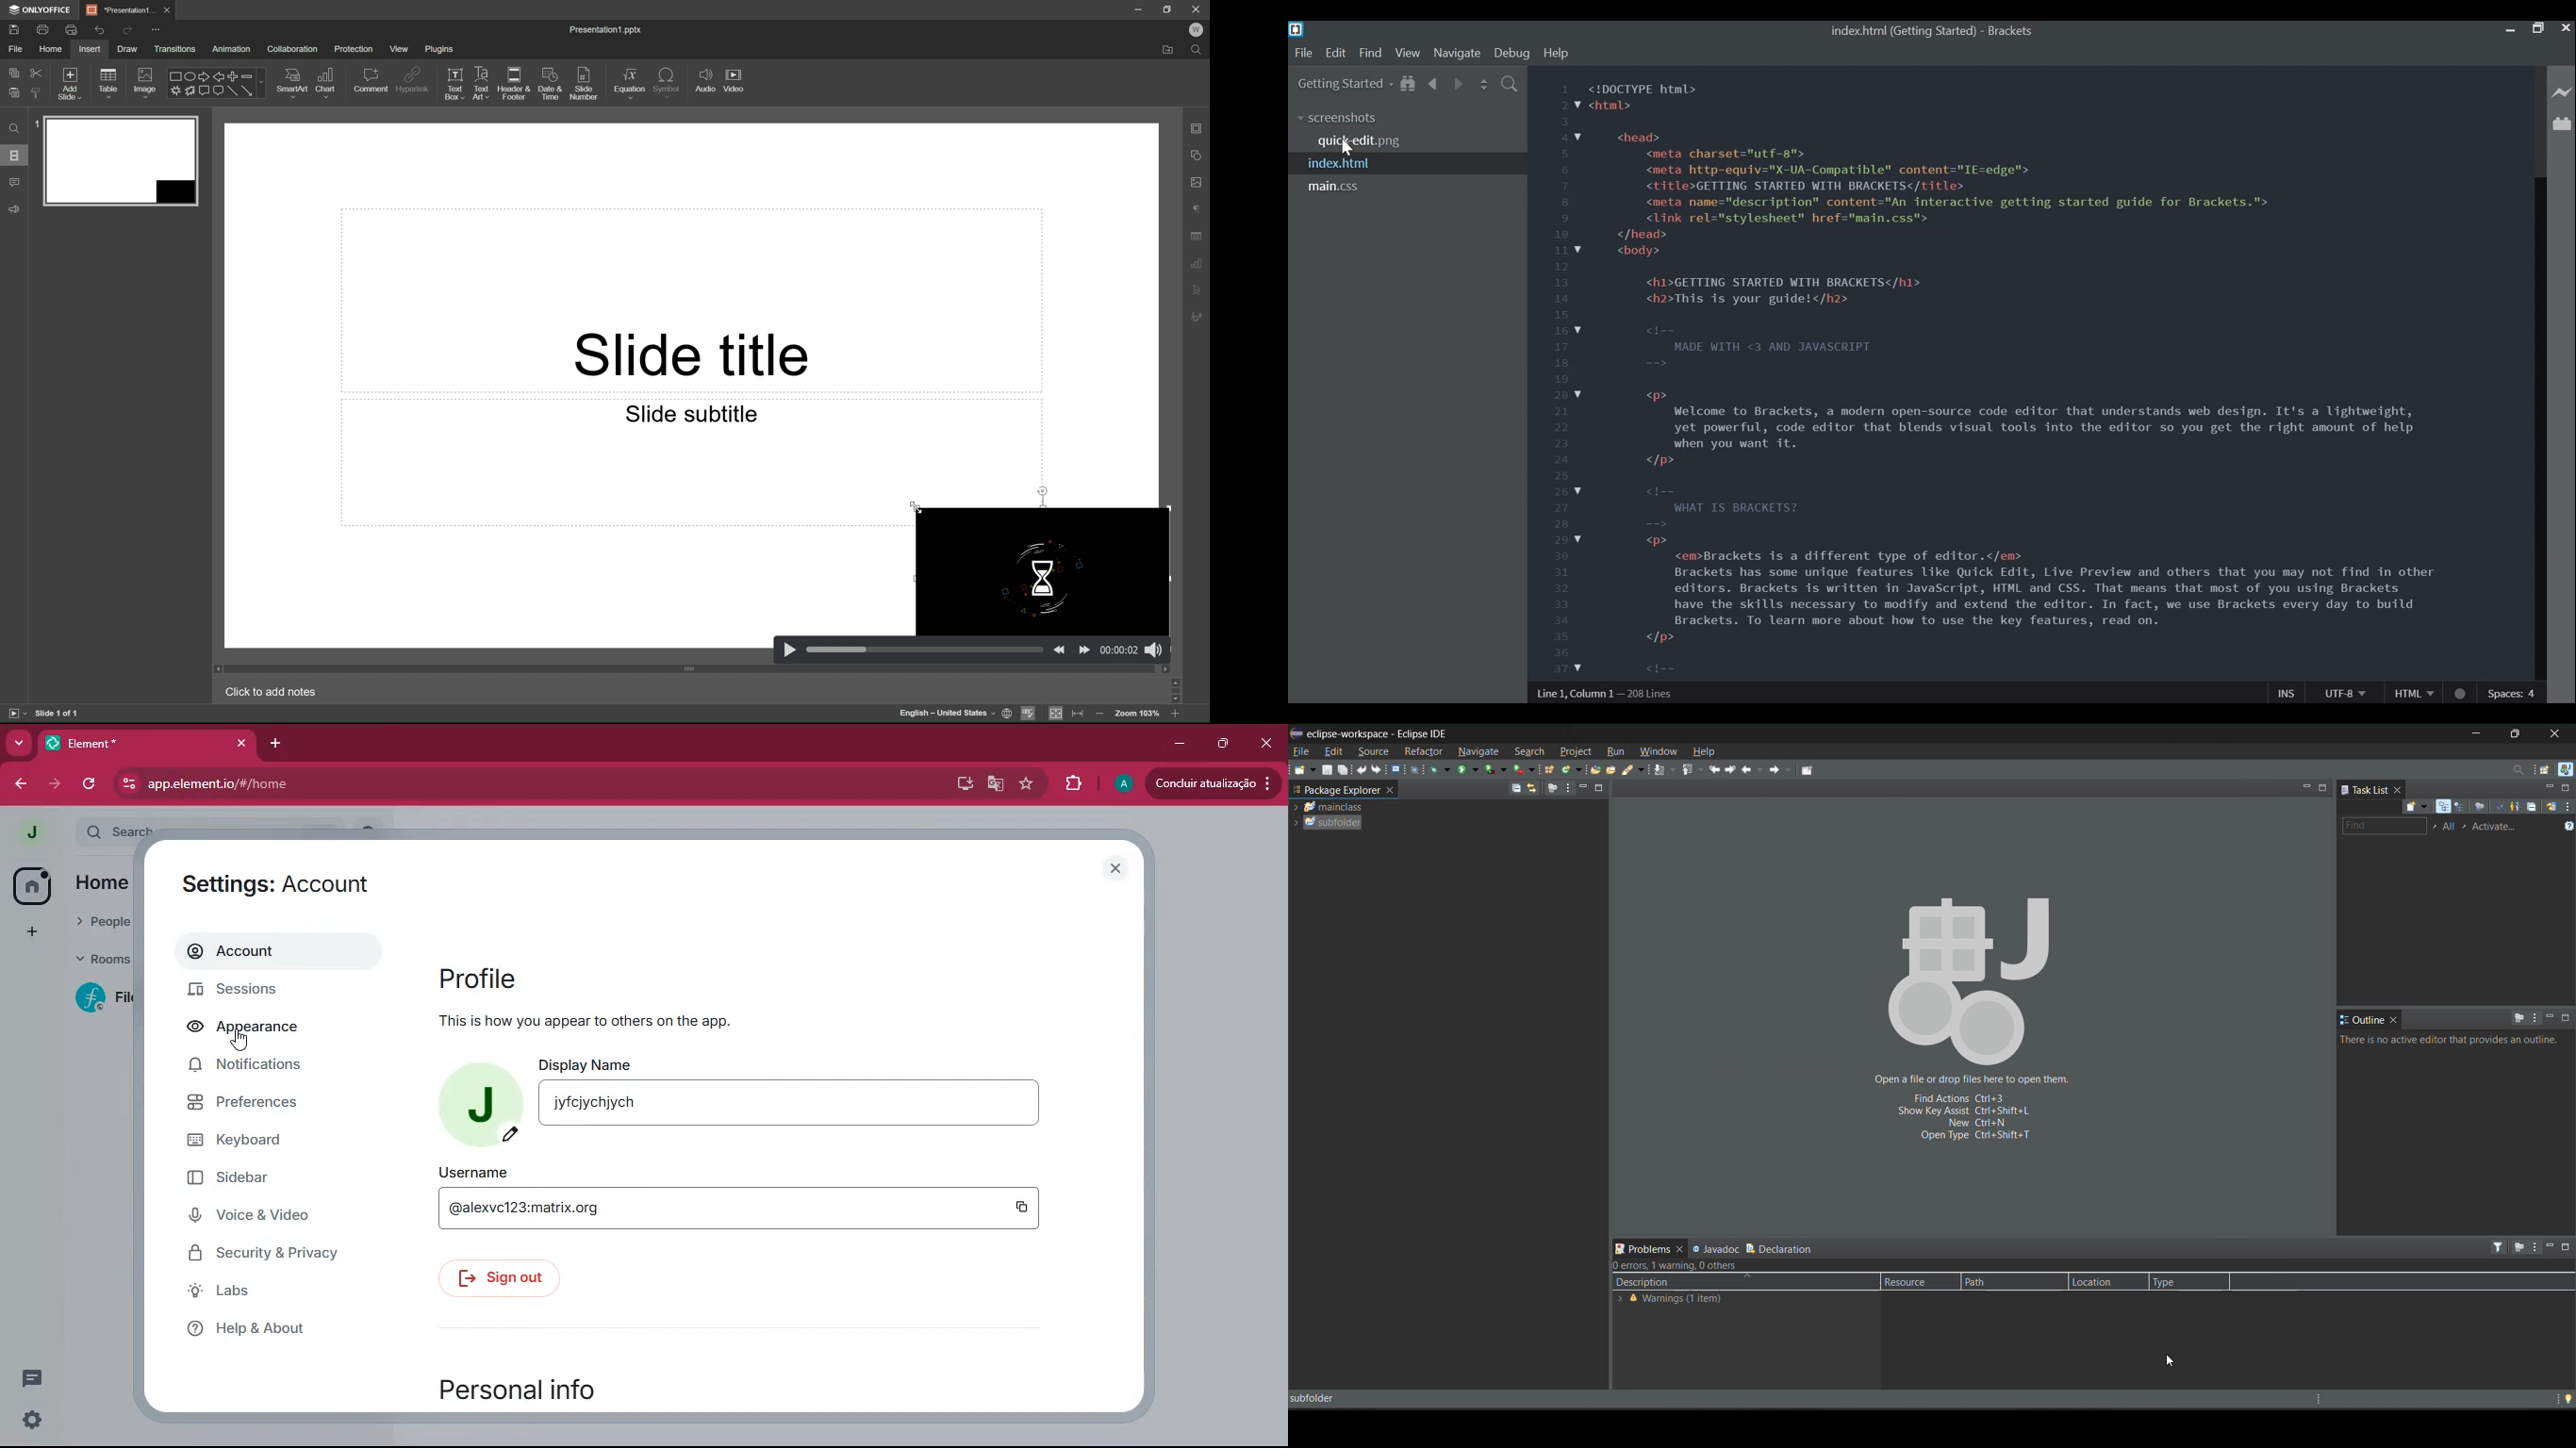 The width and height of the screenshot is (2576, 1456). What do you see at coordinates (294, 49) in the screenshot?
I see `collaboration` at bounding box center [294, 49].